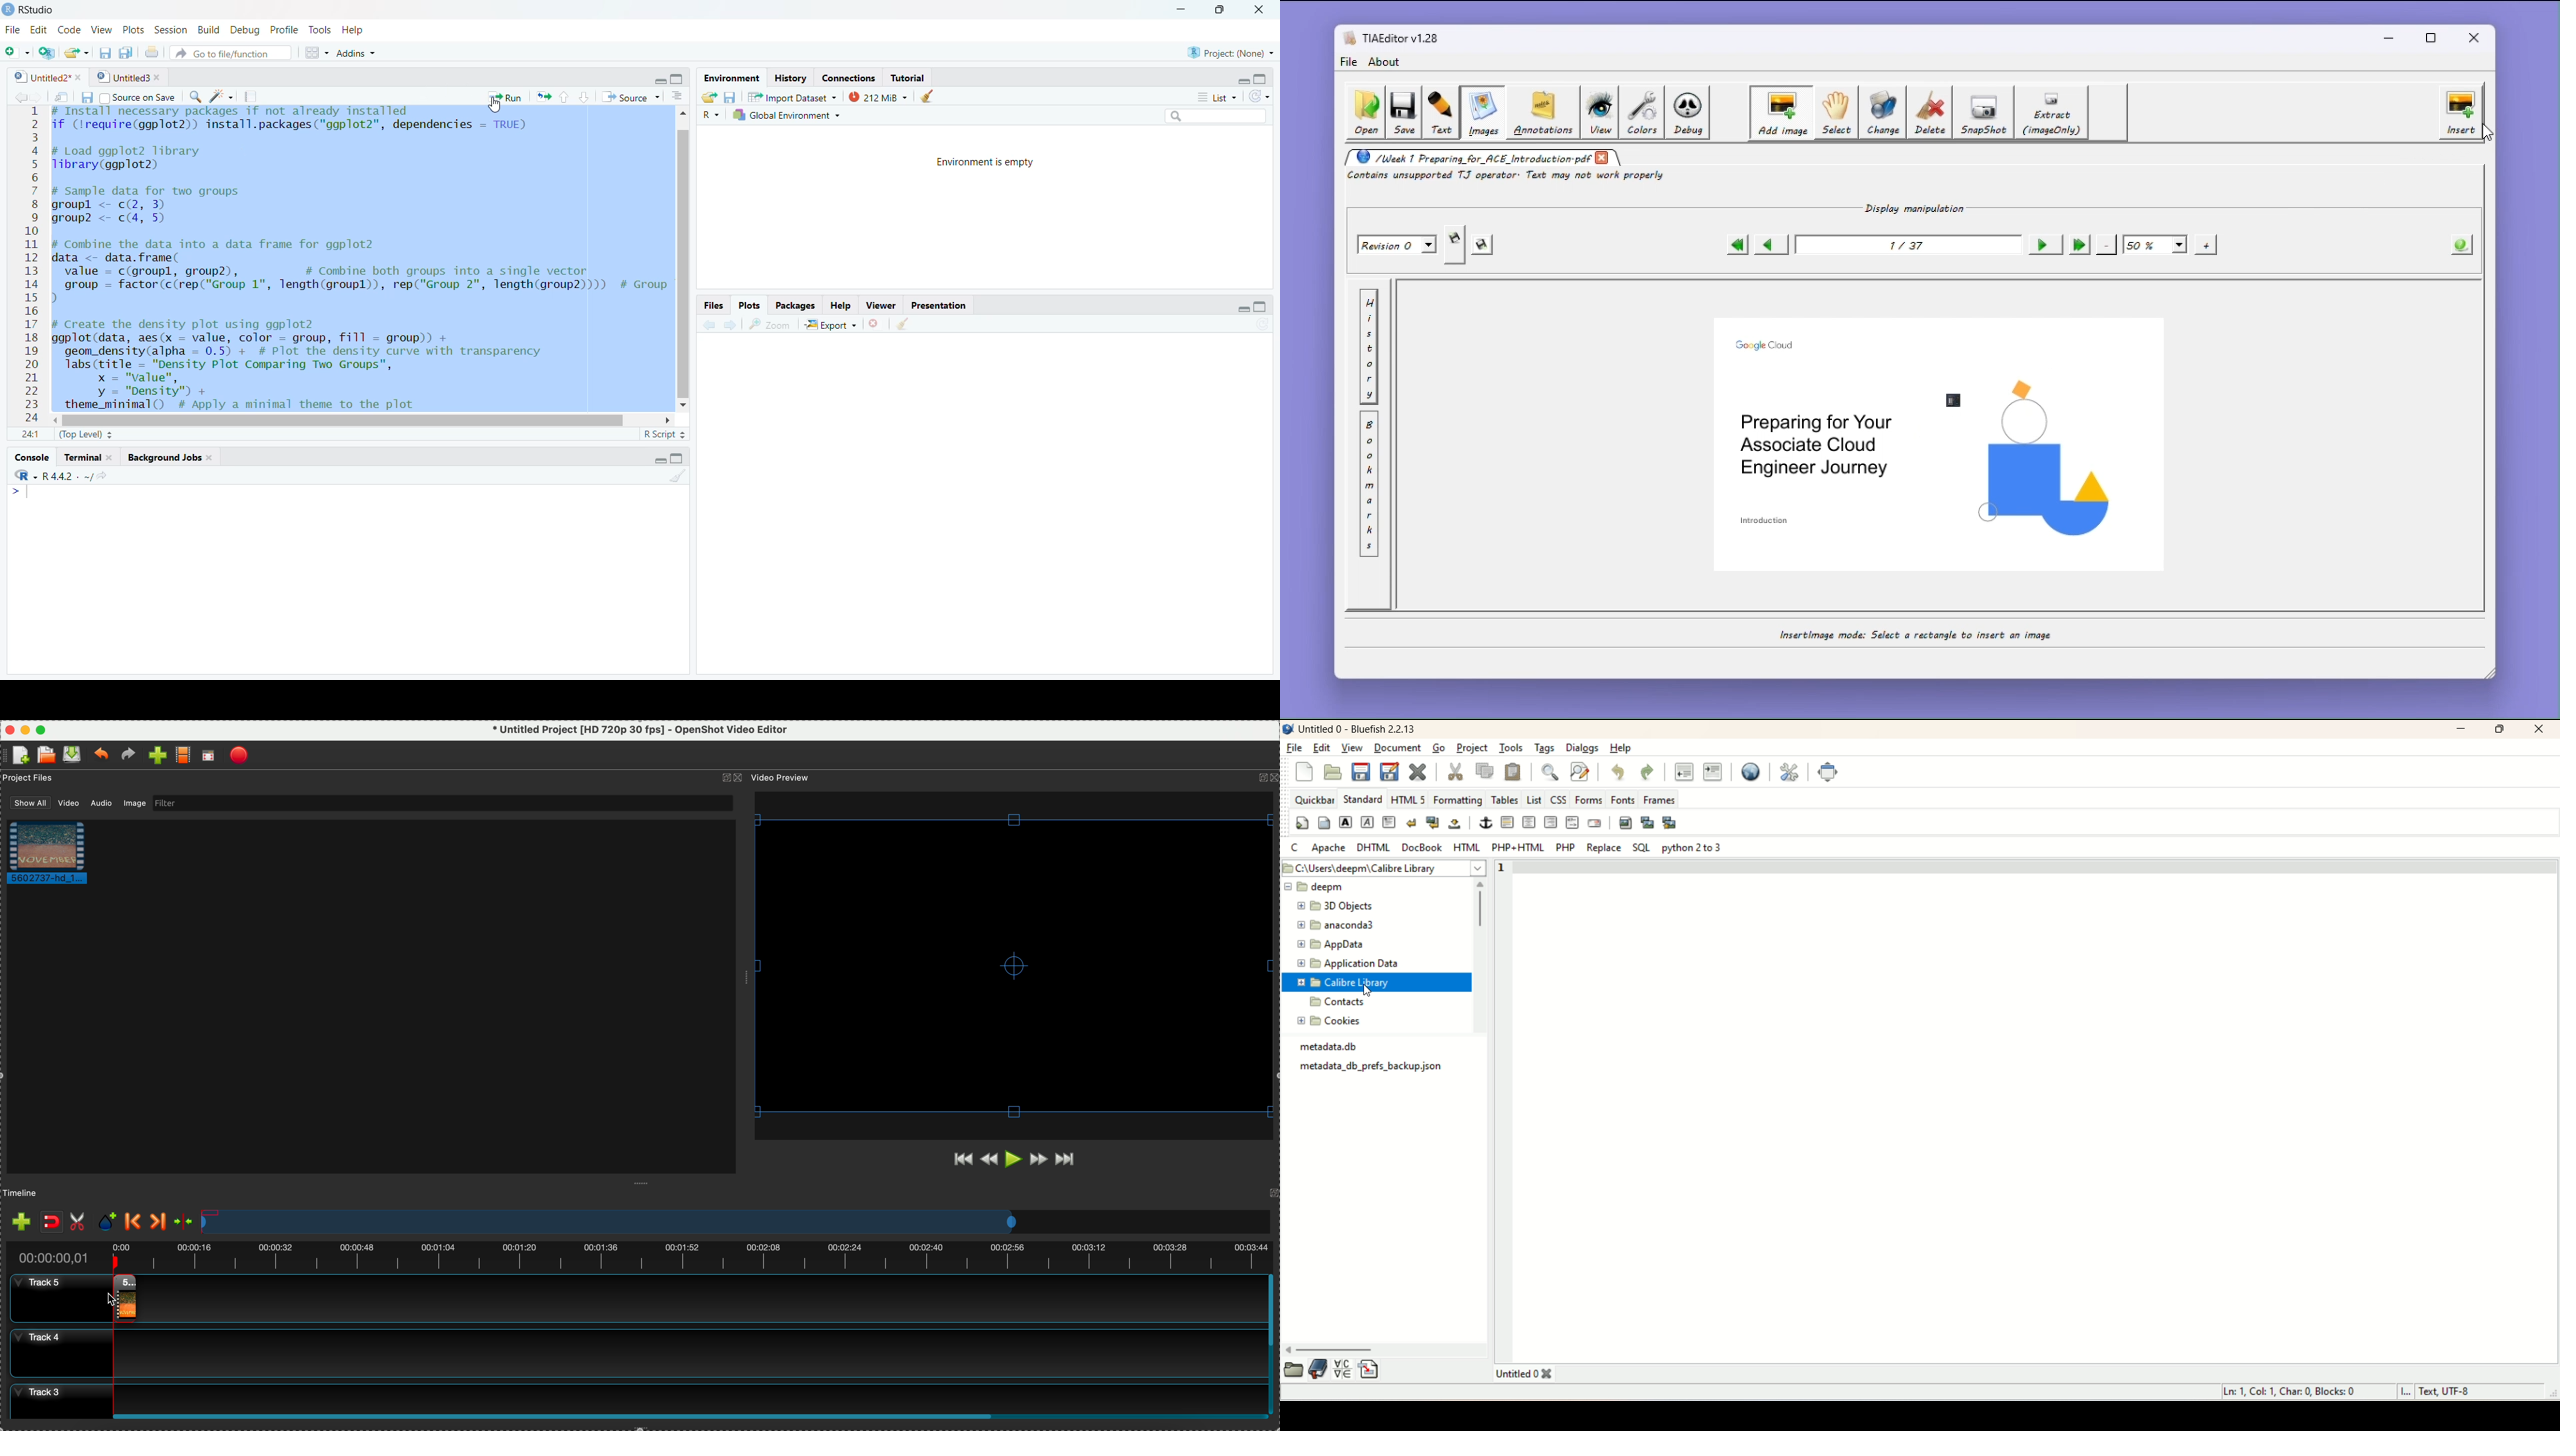 This screenshot has height=1456, width=2576. What do you see at coordinates (1639, 847) in the screenshot?
I see `SQL` at bounding box center [1639, 847].